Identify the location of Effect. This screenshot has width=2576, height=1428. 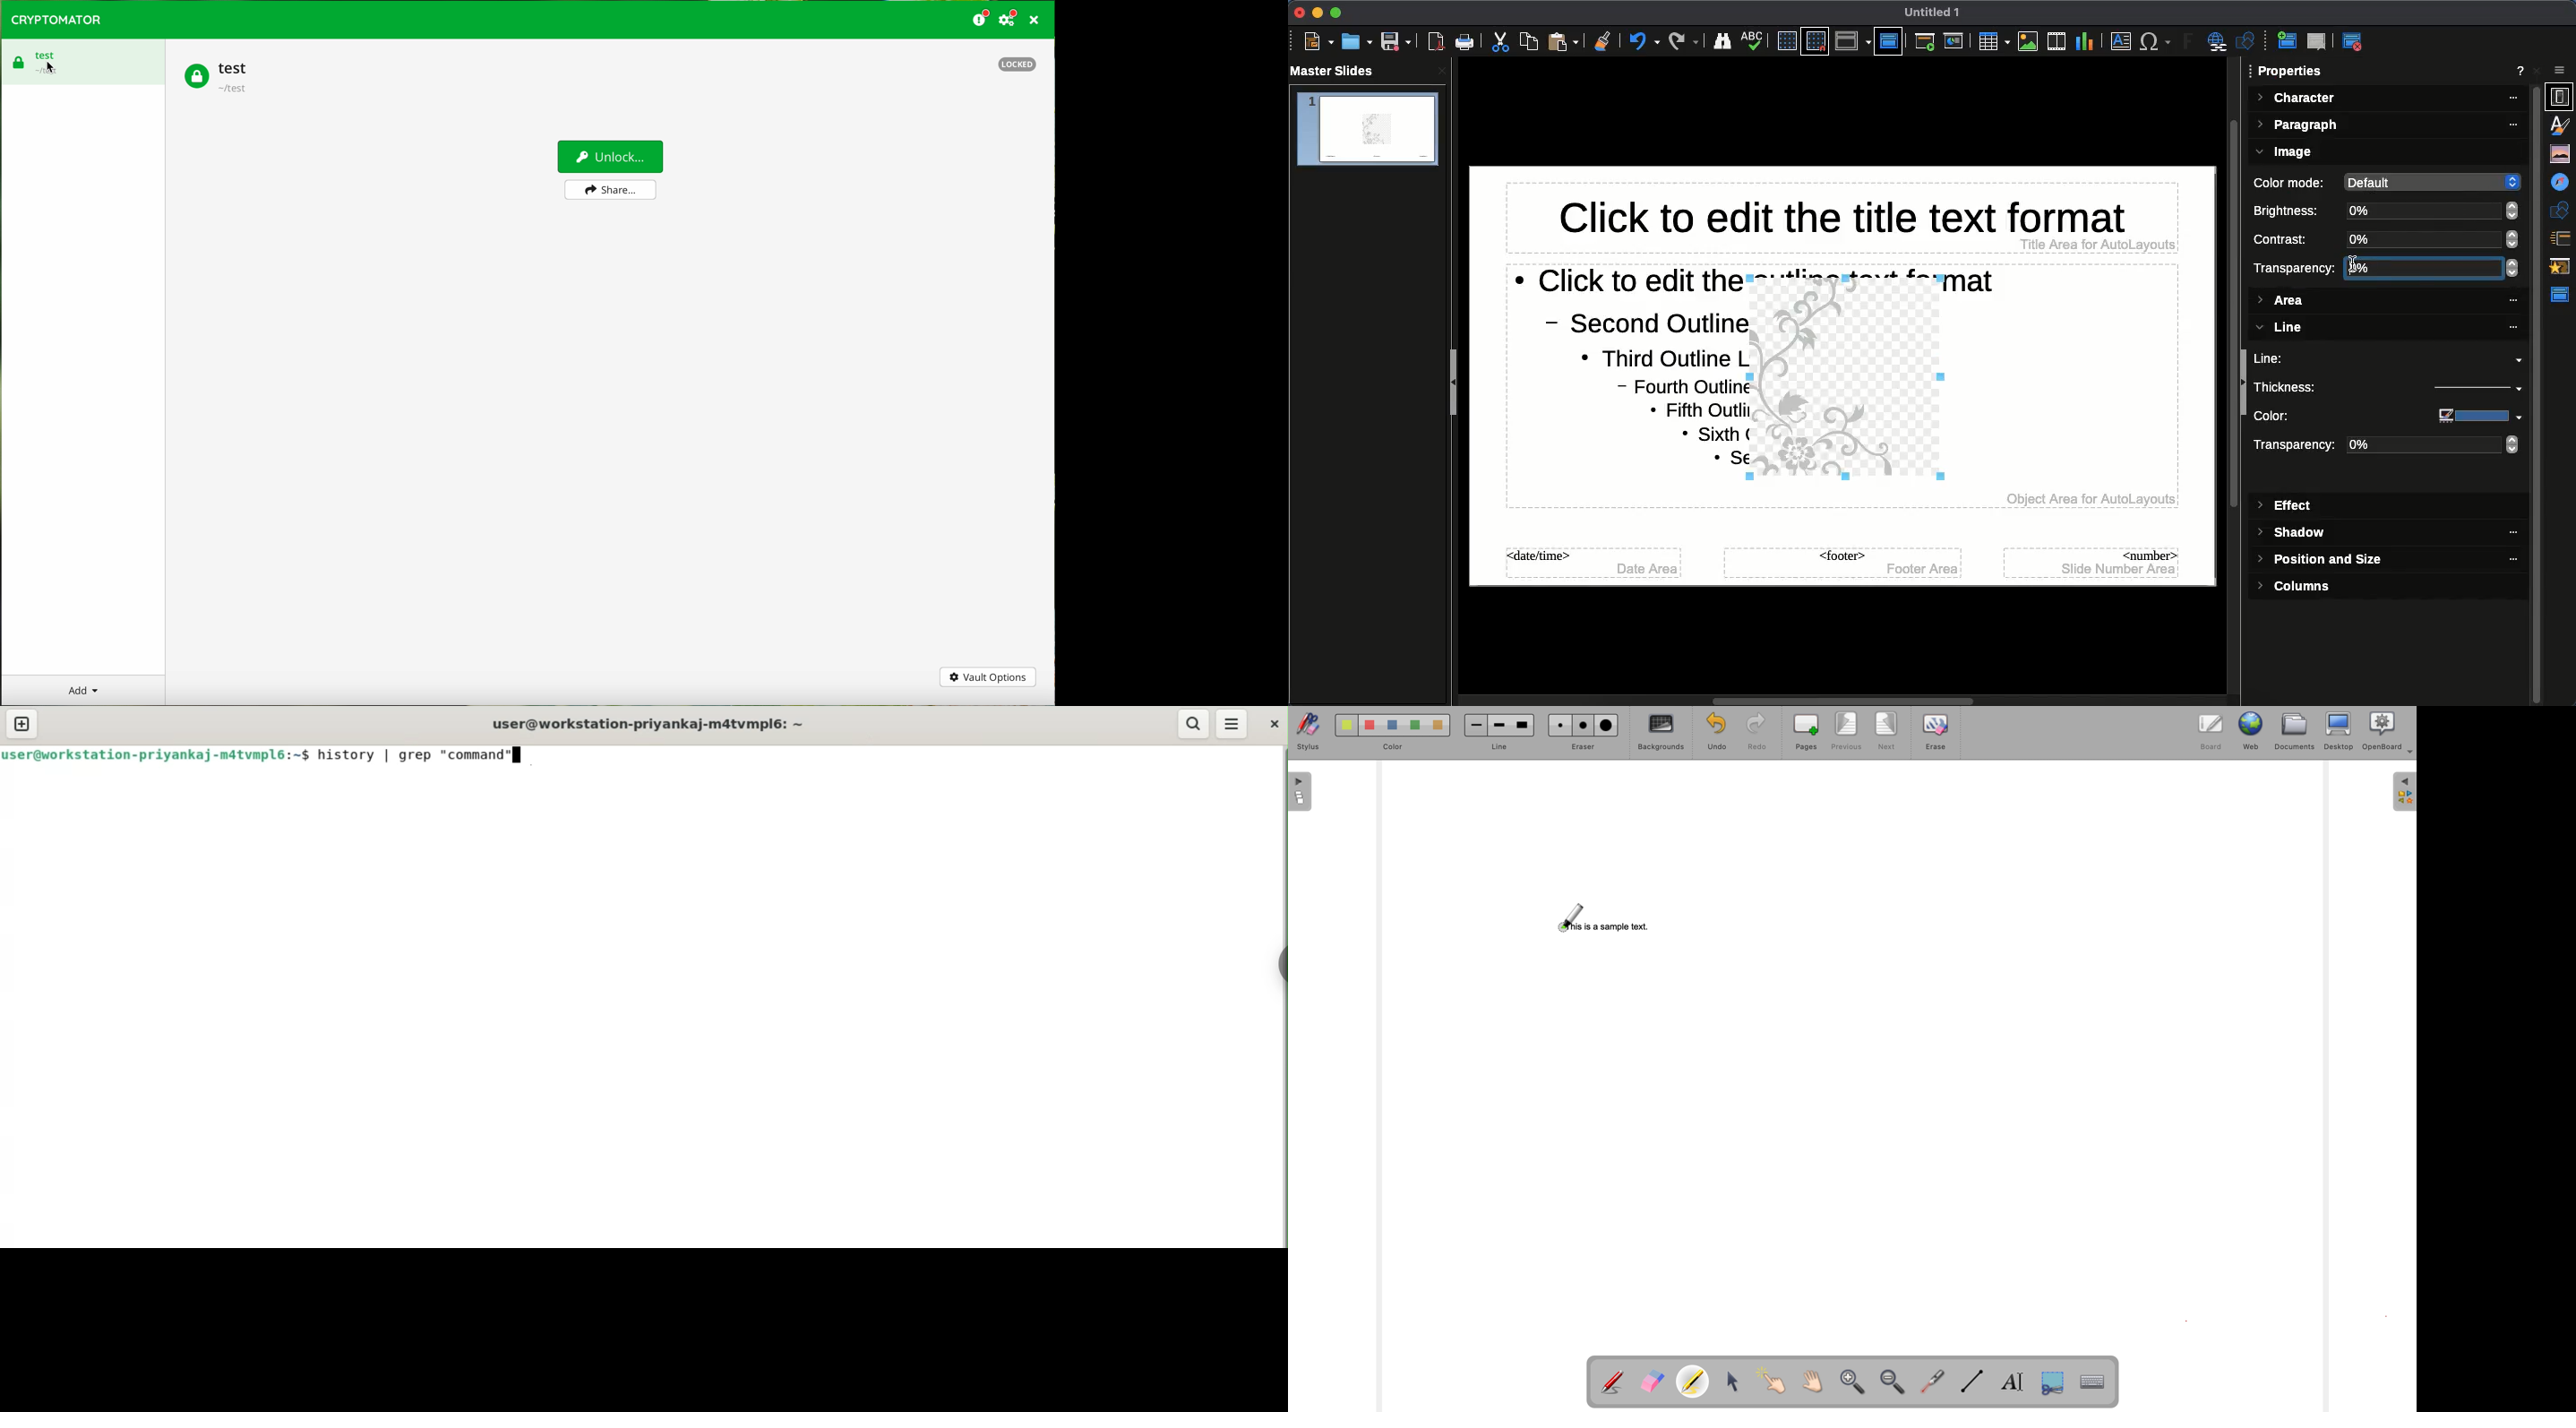
(2287, 506).